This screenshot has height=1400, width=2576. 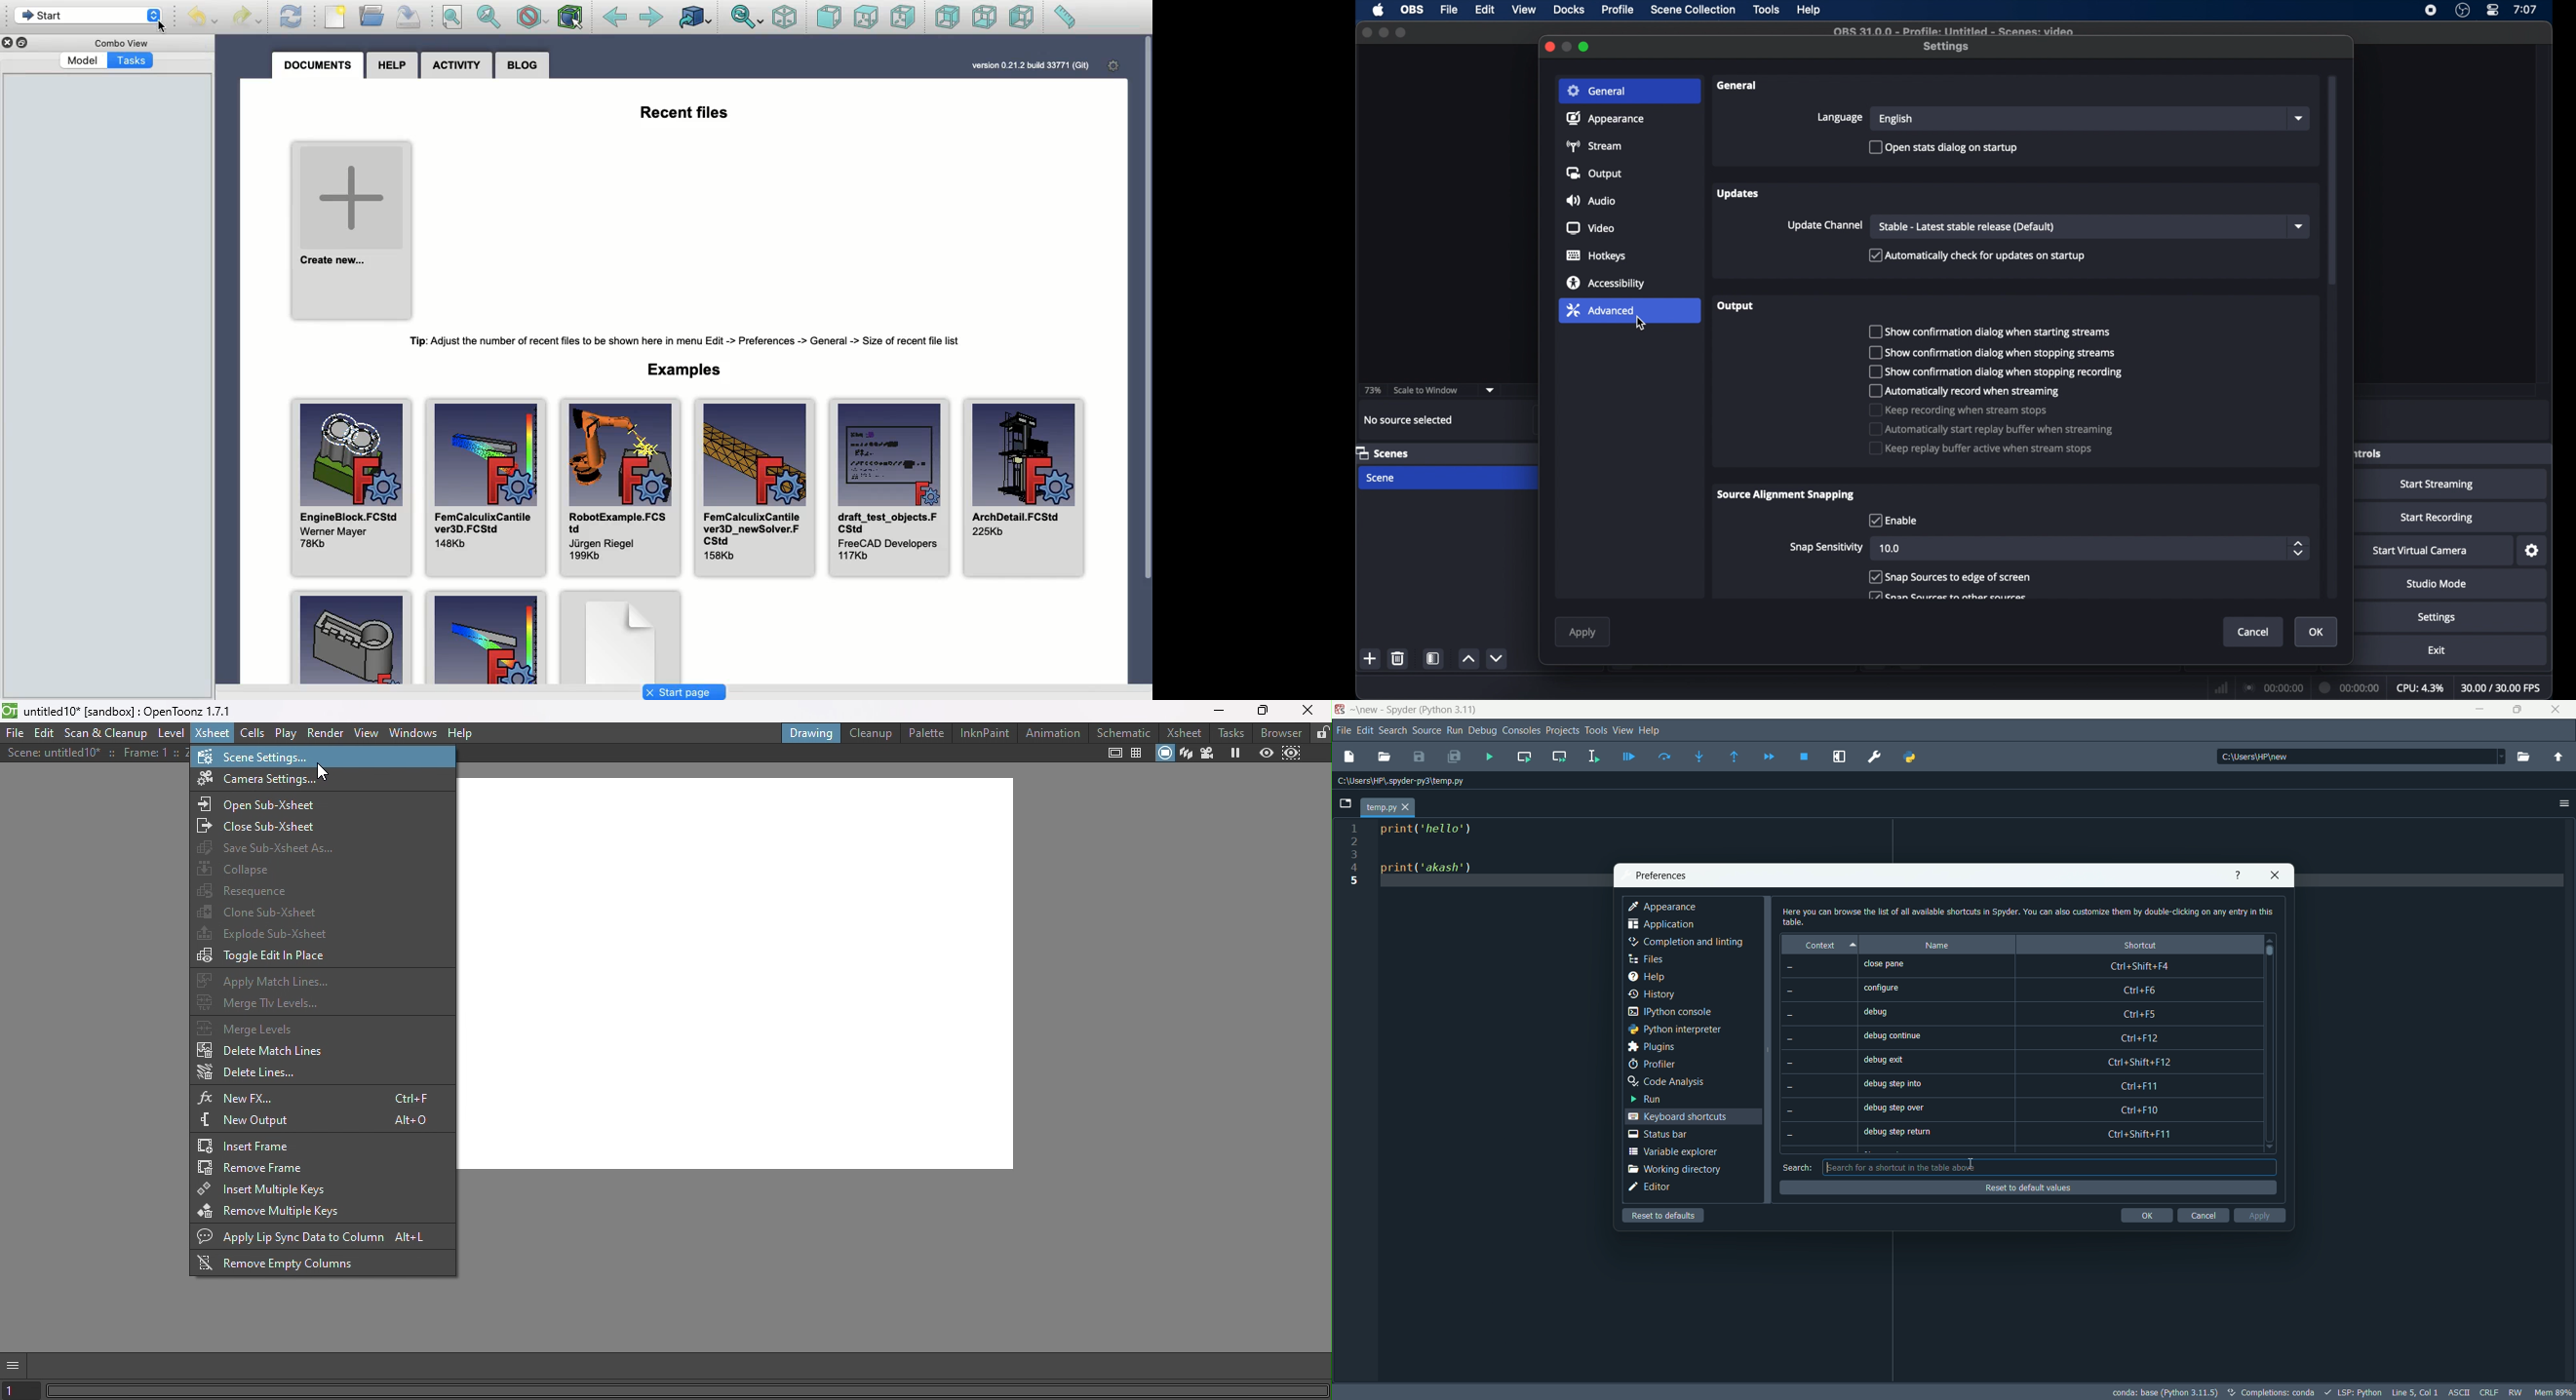 I want to click on -, debug step over, ctrl+f10, so click(x=2022, y=1110).